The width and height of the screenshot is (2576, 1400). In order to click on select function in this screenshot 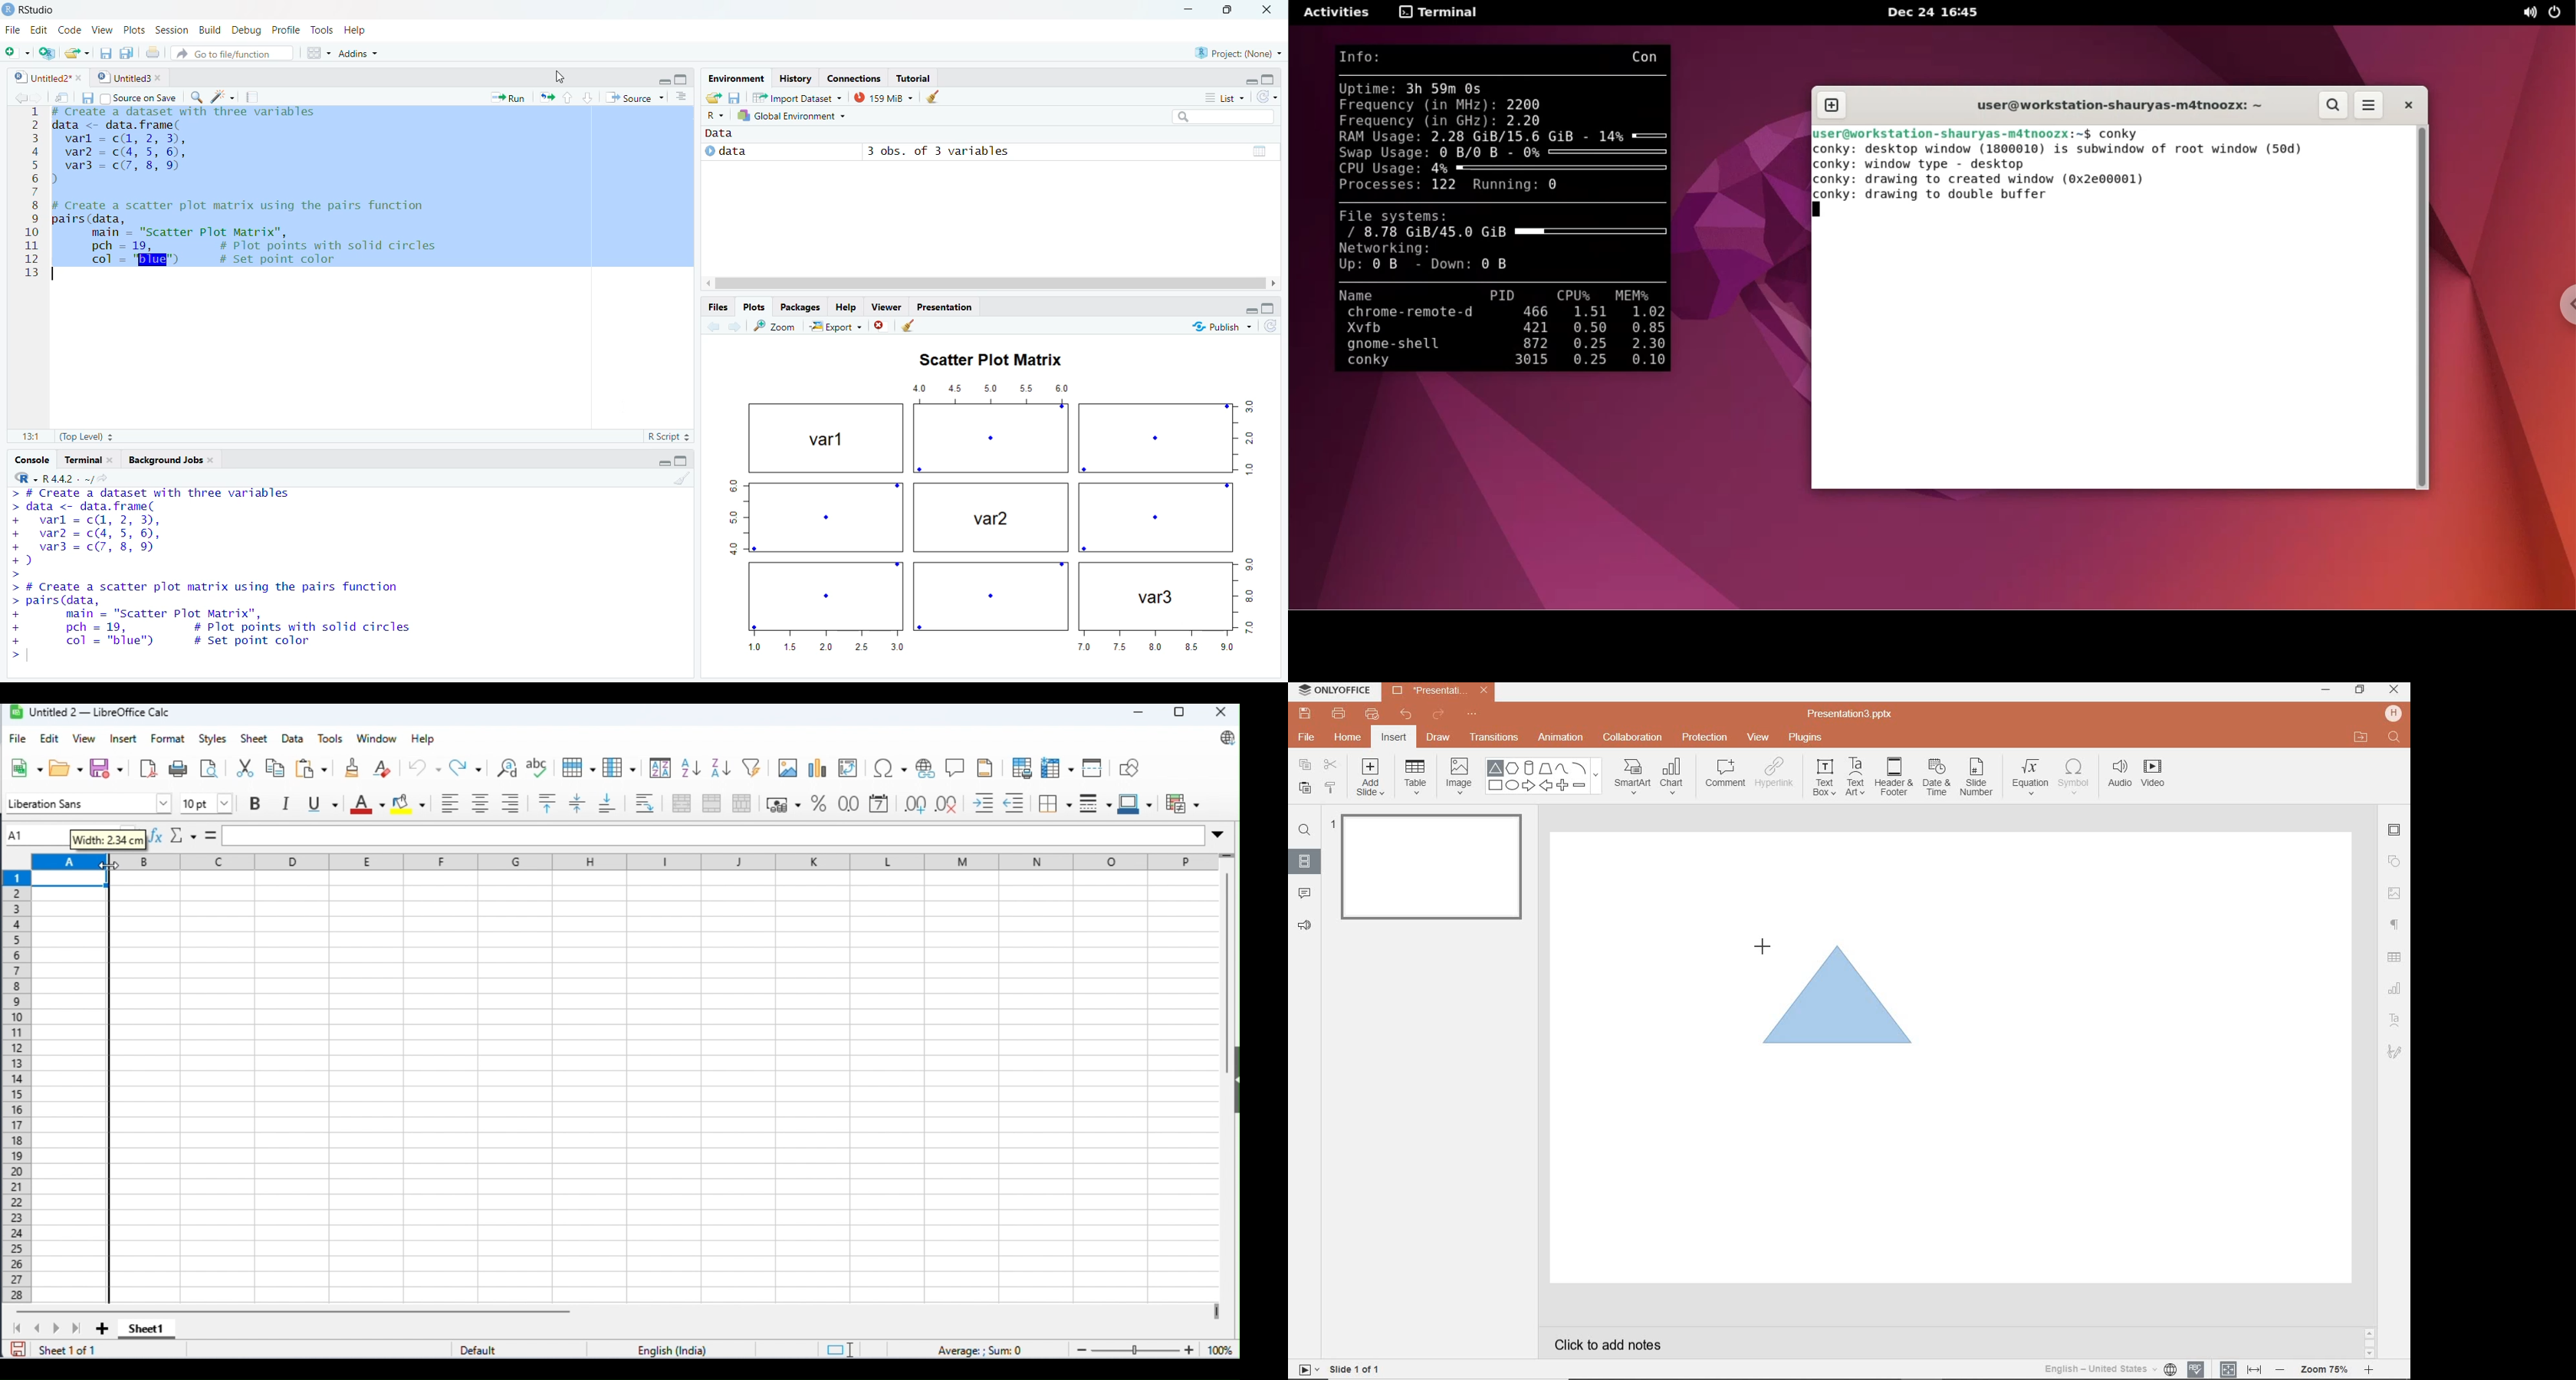, I will do `click(183, 834)`.